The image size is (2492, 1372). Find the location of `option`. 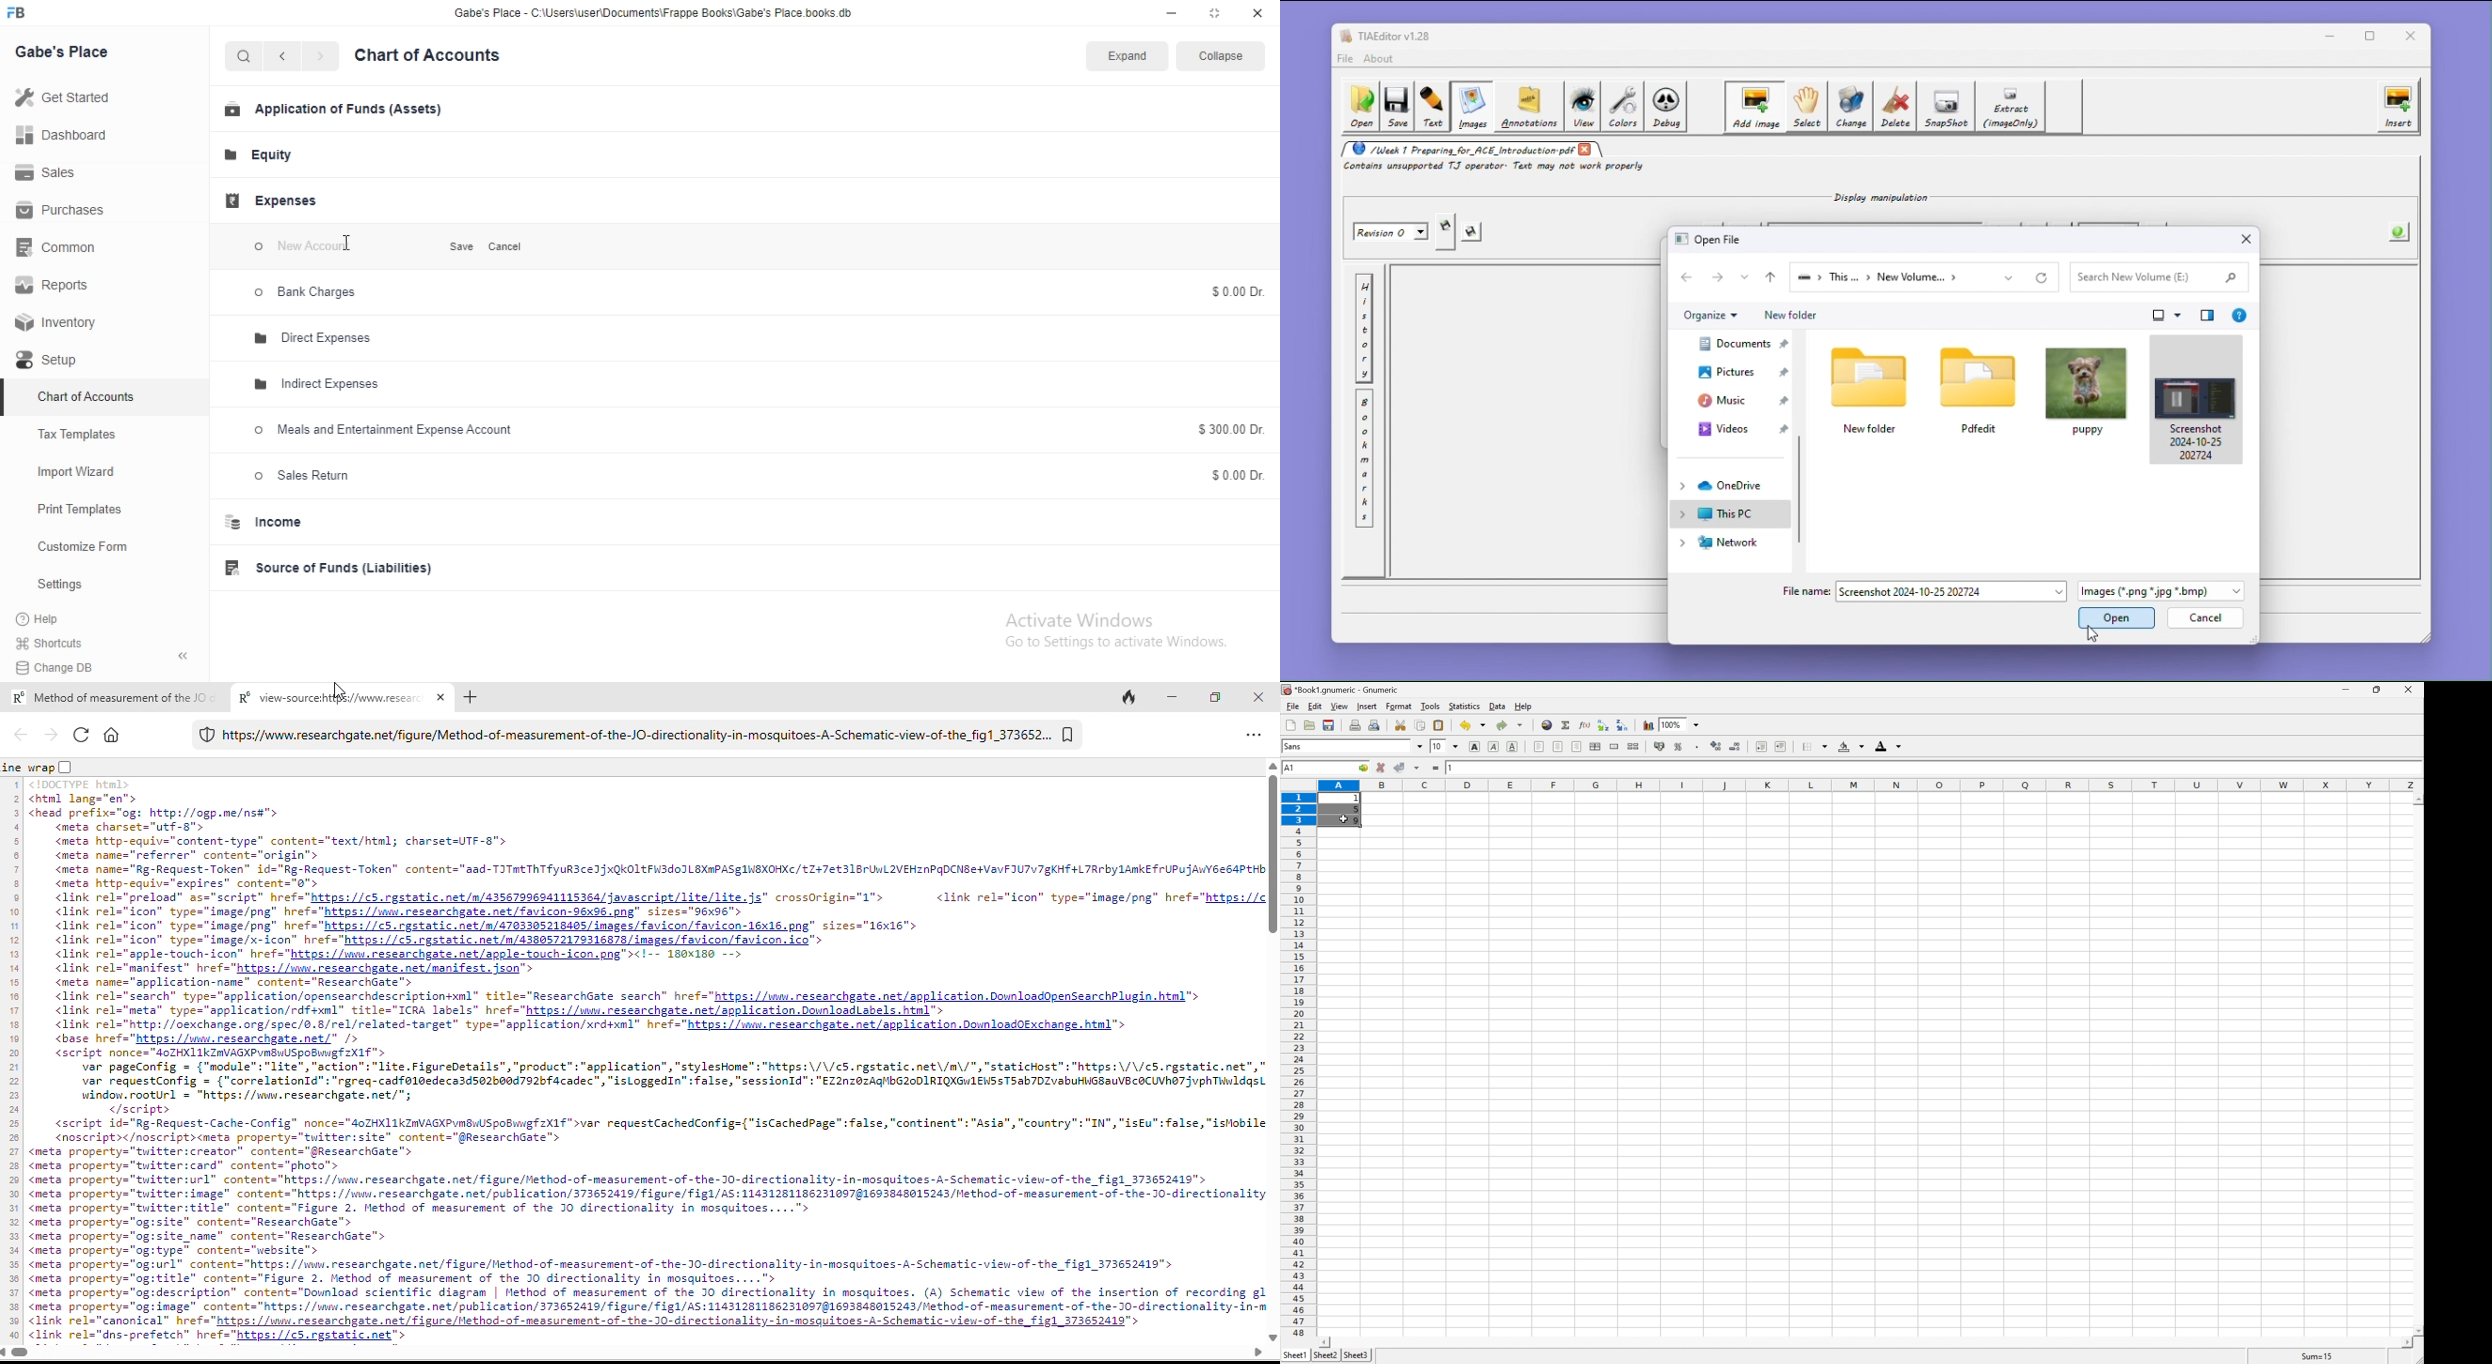

option is located at coordinates (1256, 736).